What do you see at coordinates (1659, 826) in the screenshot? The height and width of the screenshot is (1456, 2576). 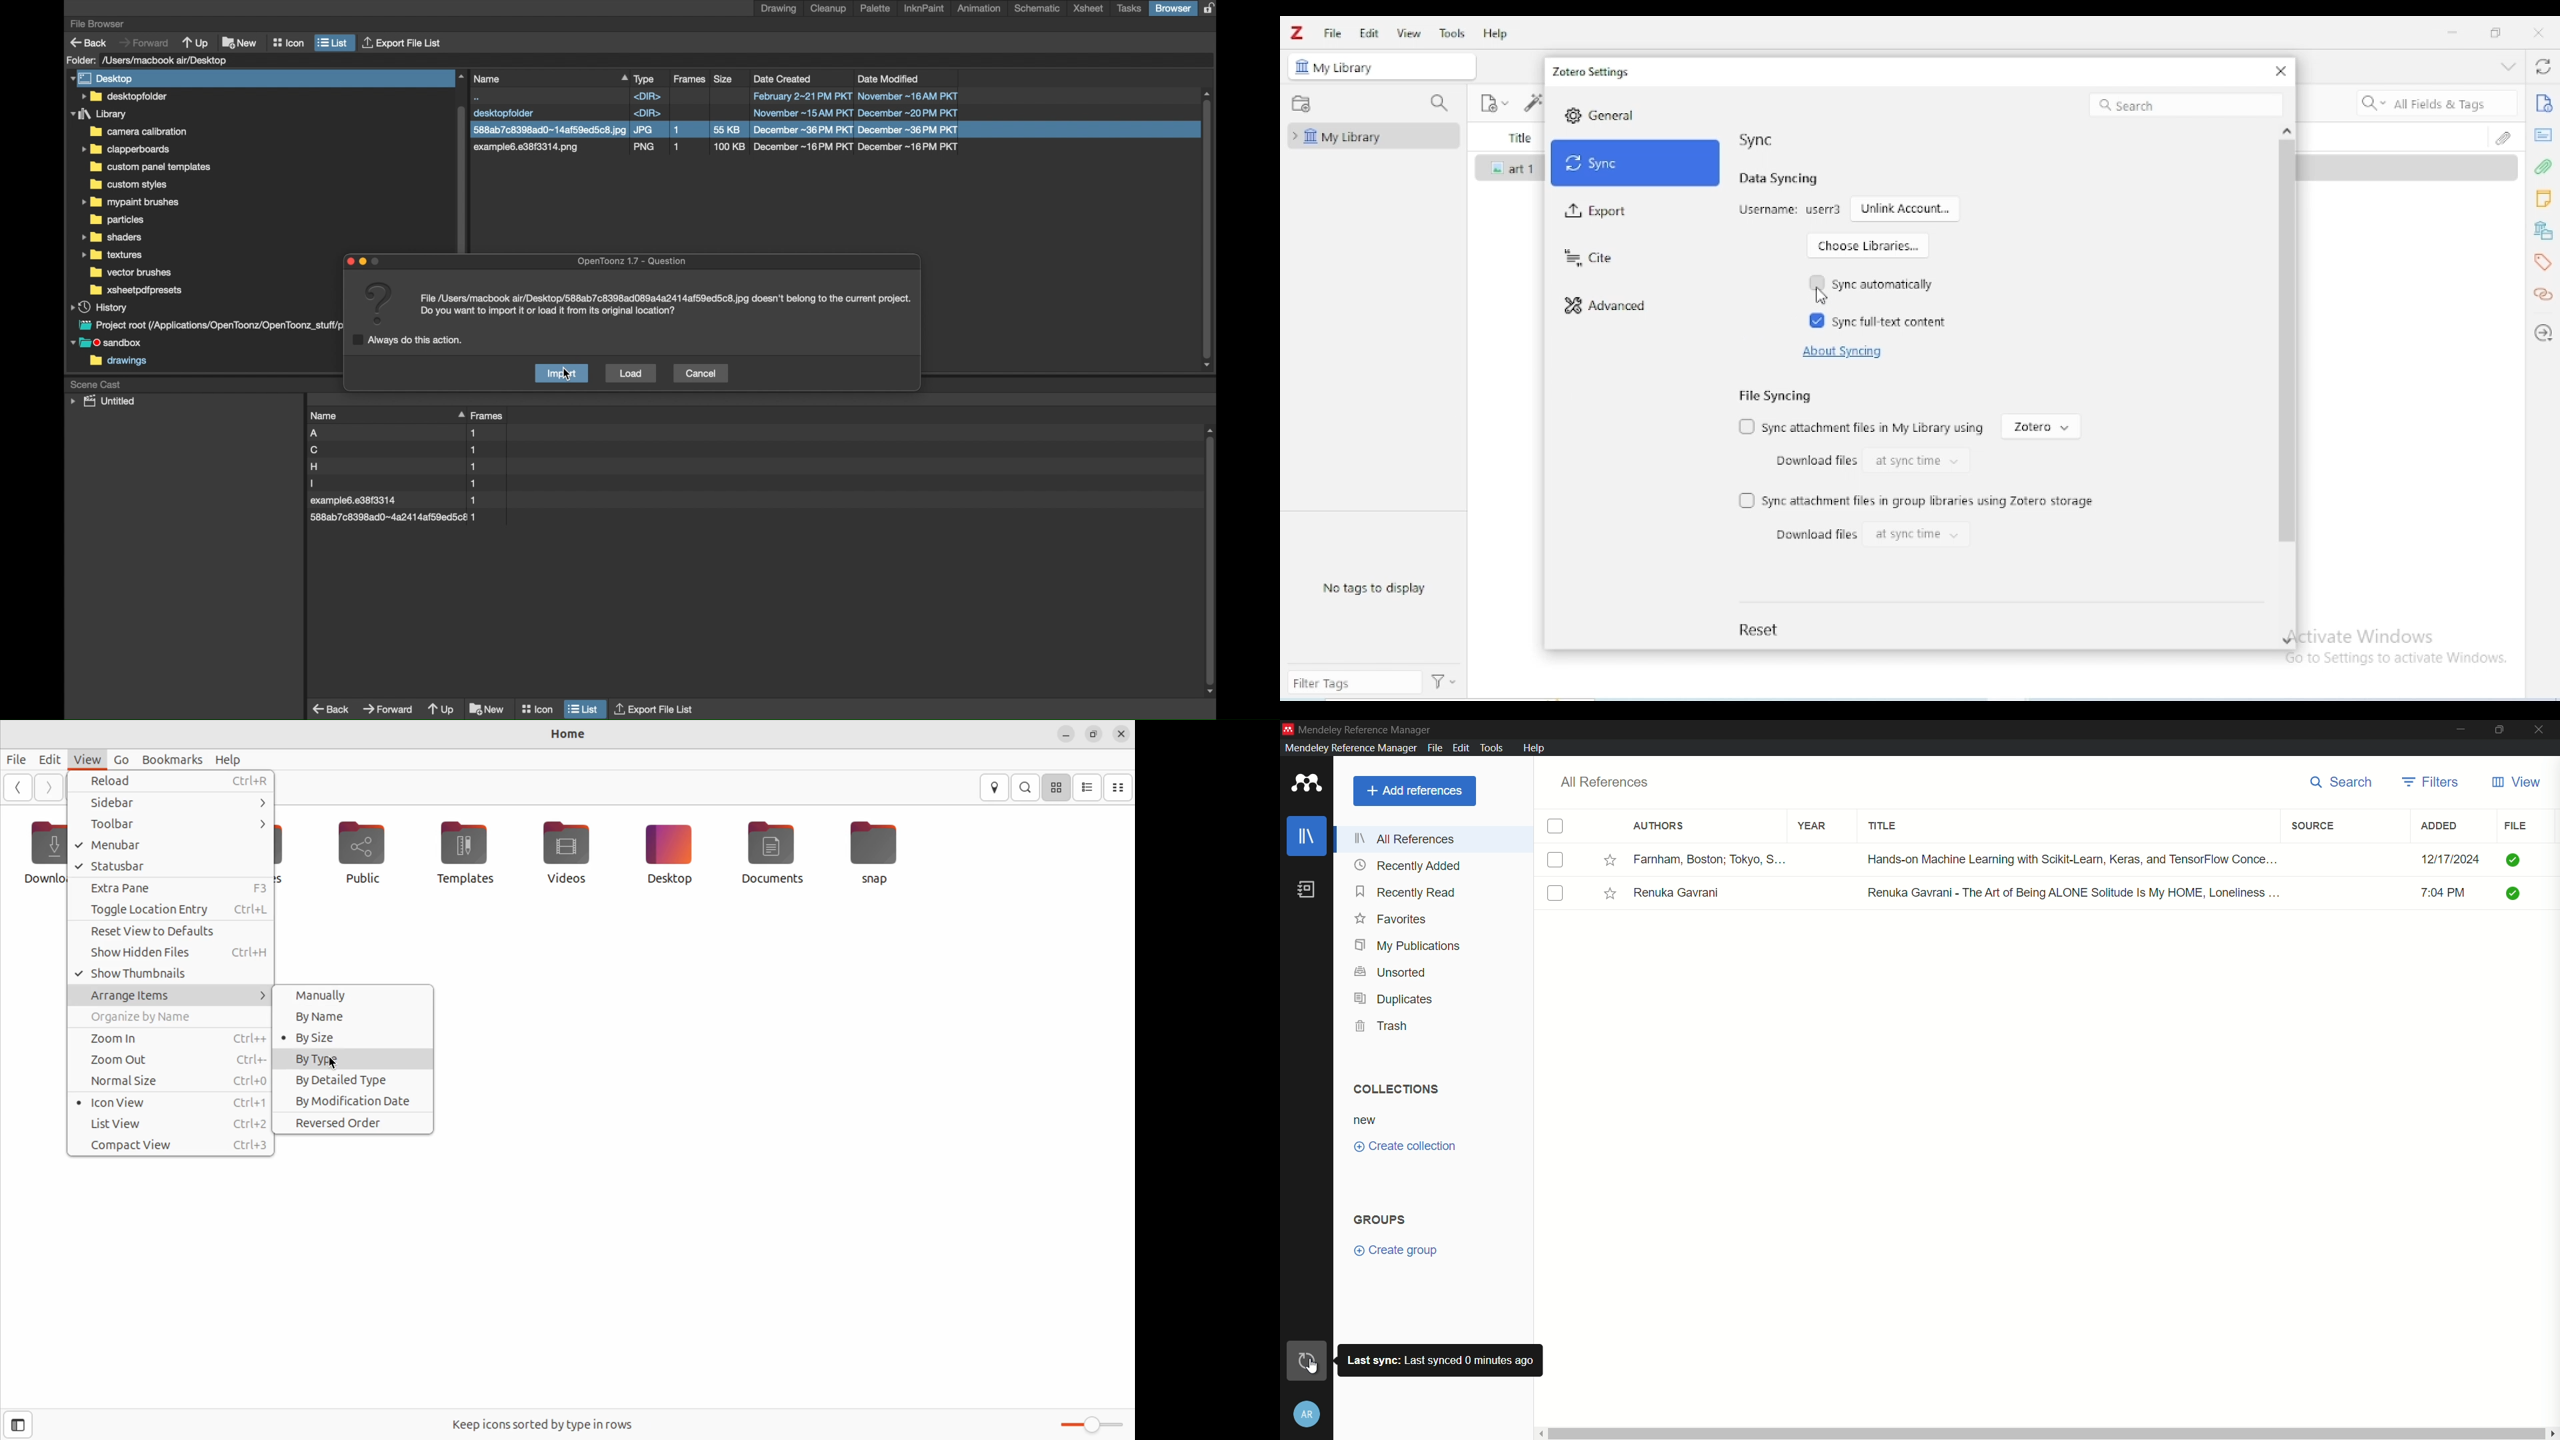 I see `authors` at bounding box center [1659, 826].